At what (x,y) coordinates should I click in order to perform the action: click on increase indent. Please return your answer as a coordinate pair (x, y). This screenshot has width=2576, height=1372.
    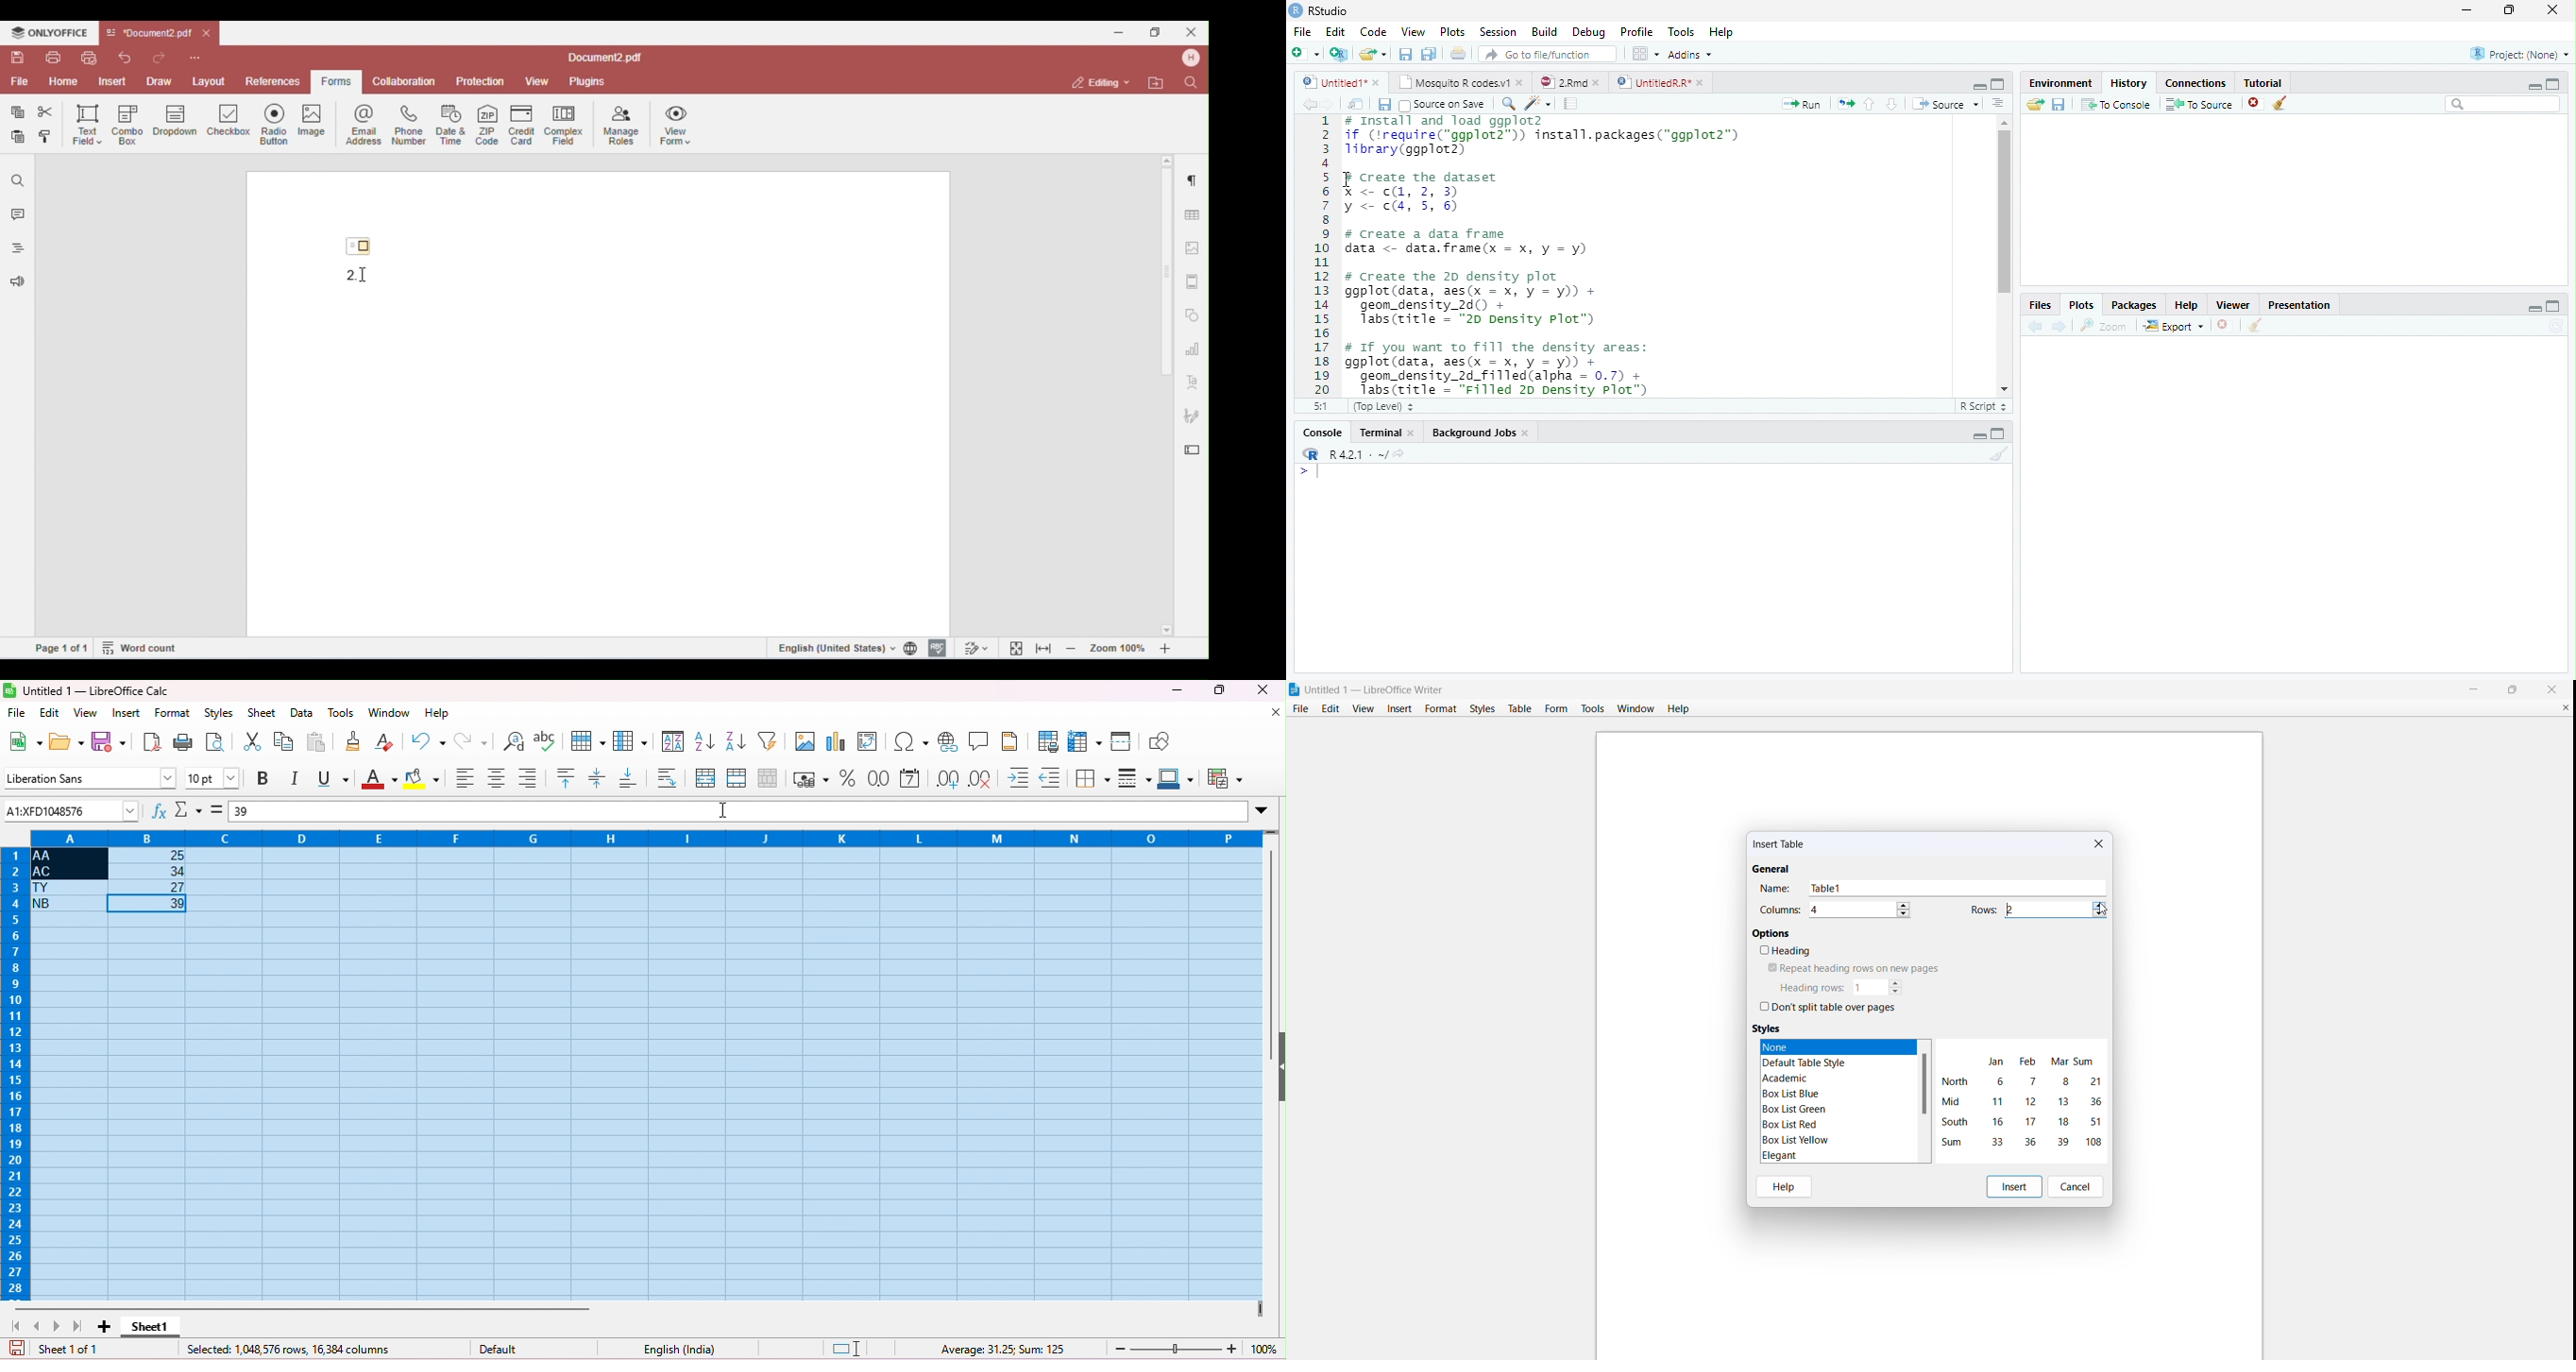
    Looking at the image, I should click on (1020, 777).